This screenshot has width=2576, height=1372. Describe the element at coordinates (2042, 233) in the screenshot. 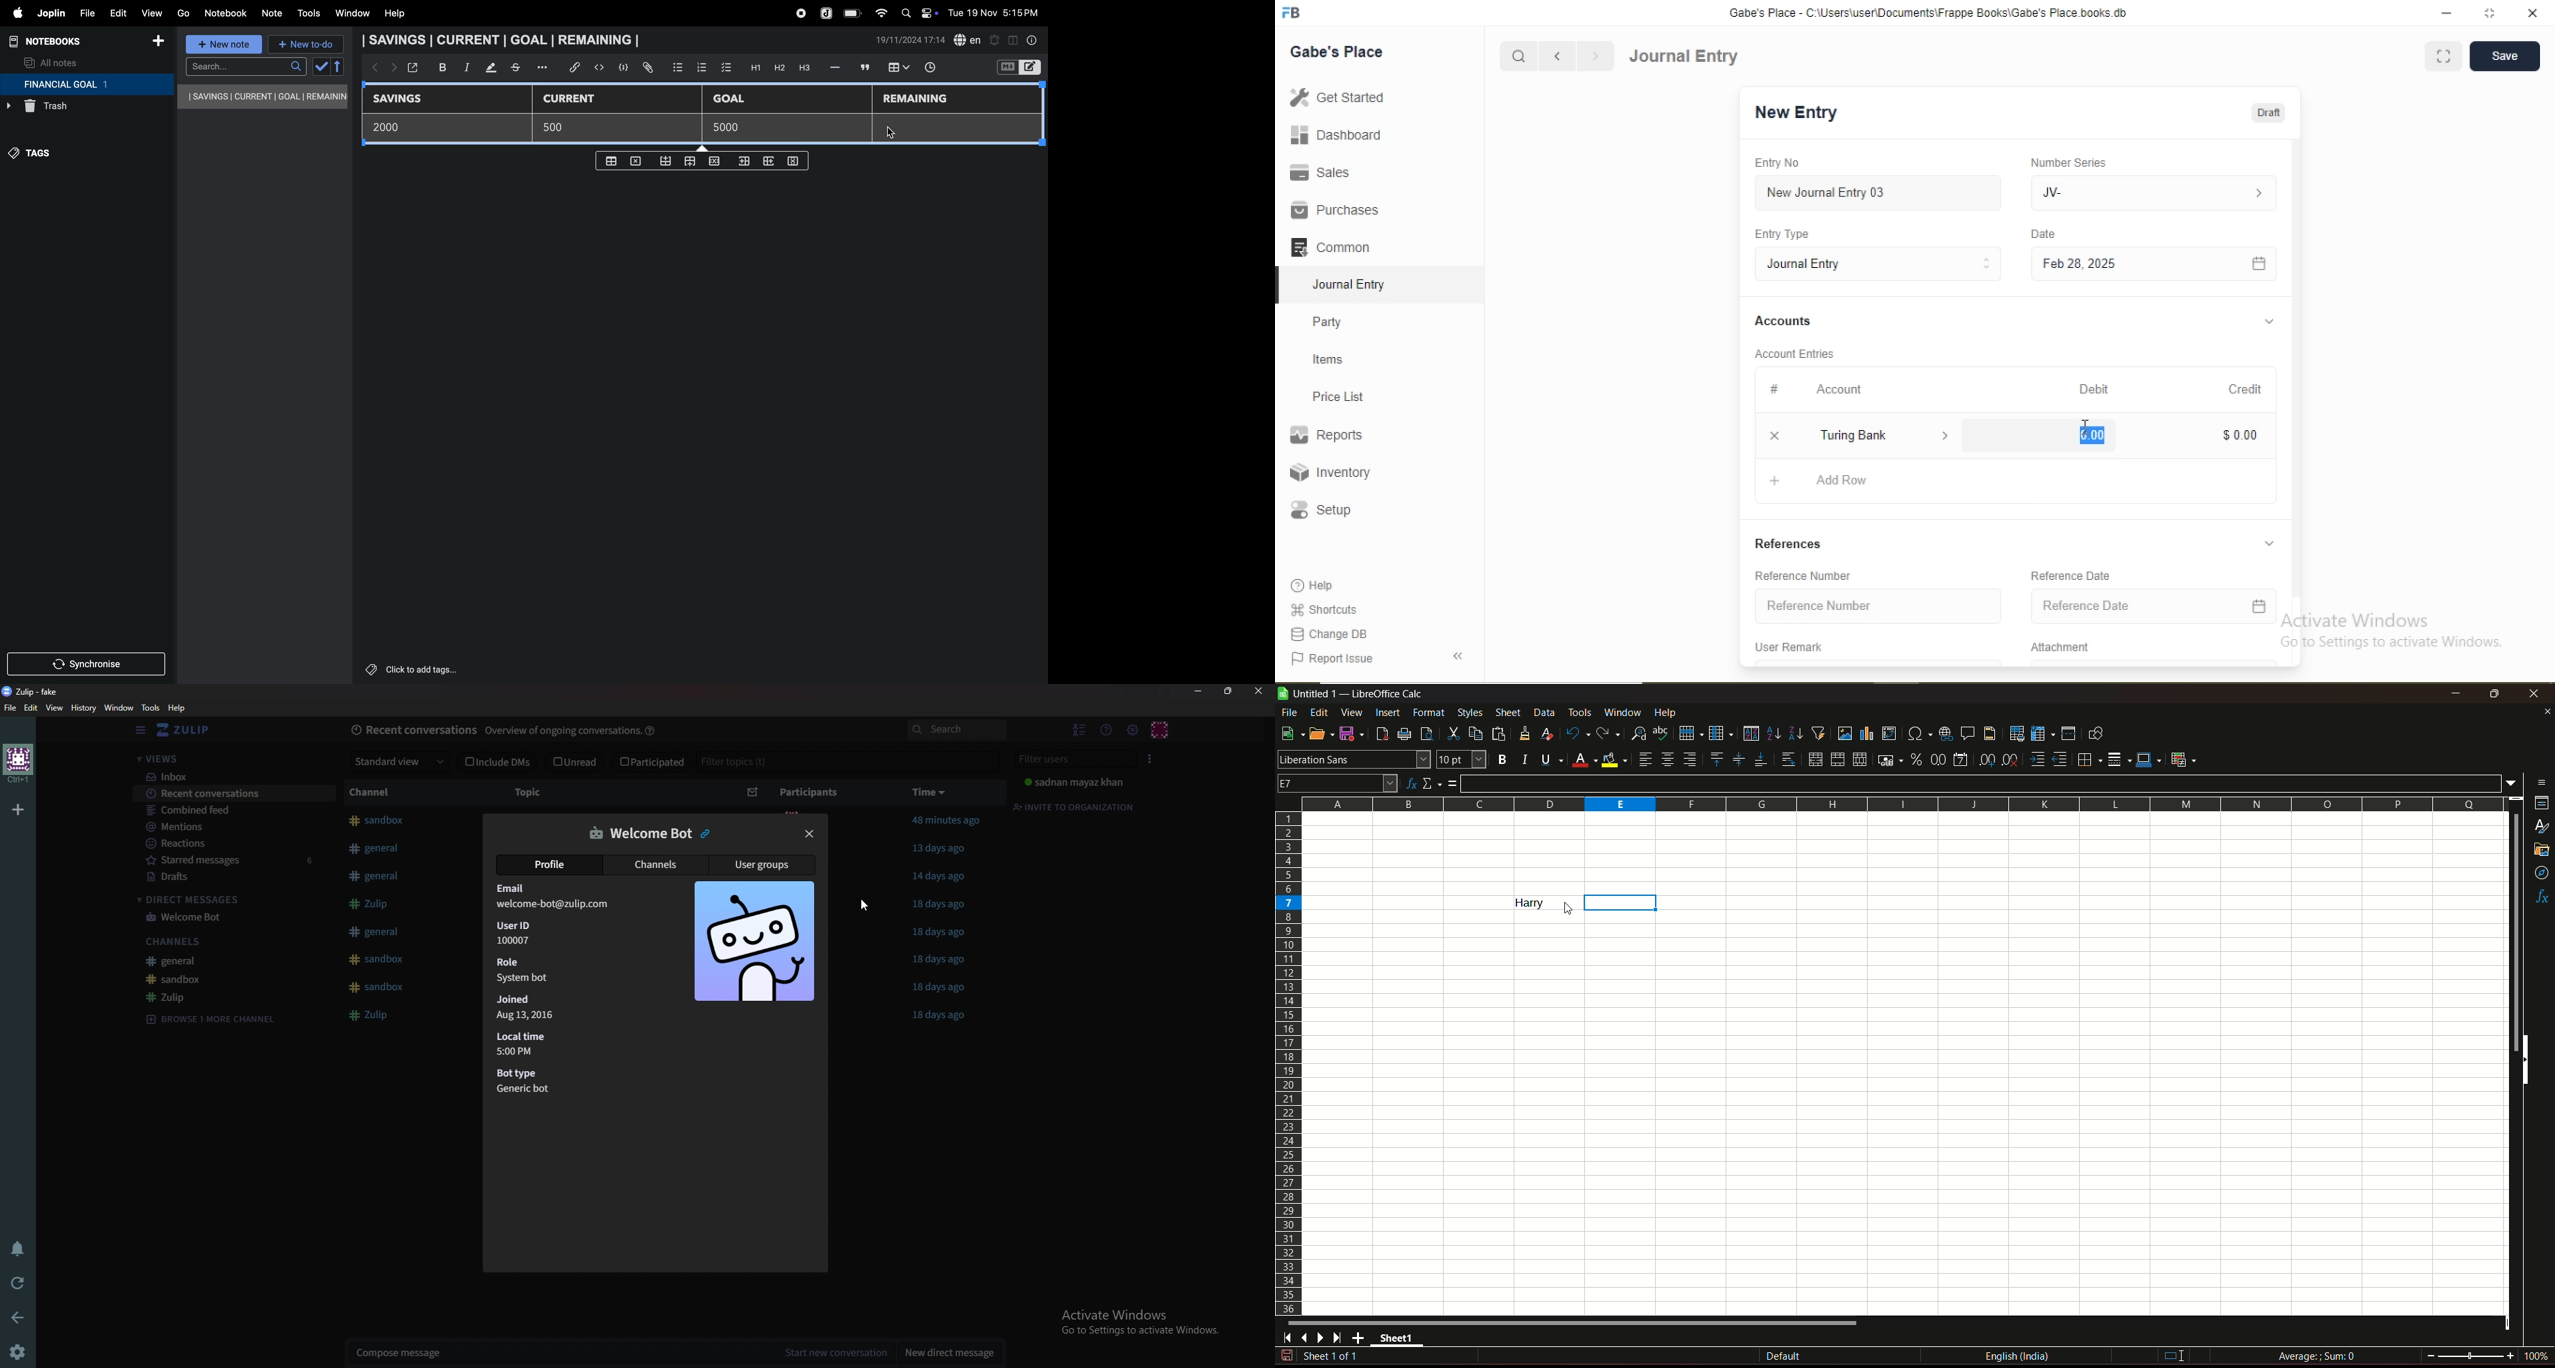

I see `Date` at that location.